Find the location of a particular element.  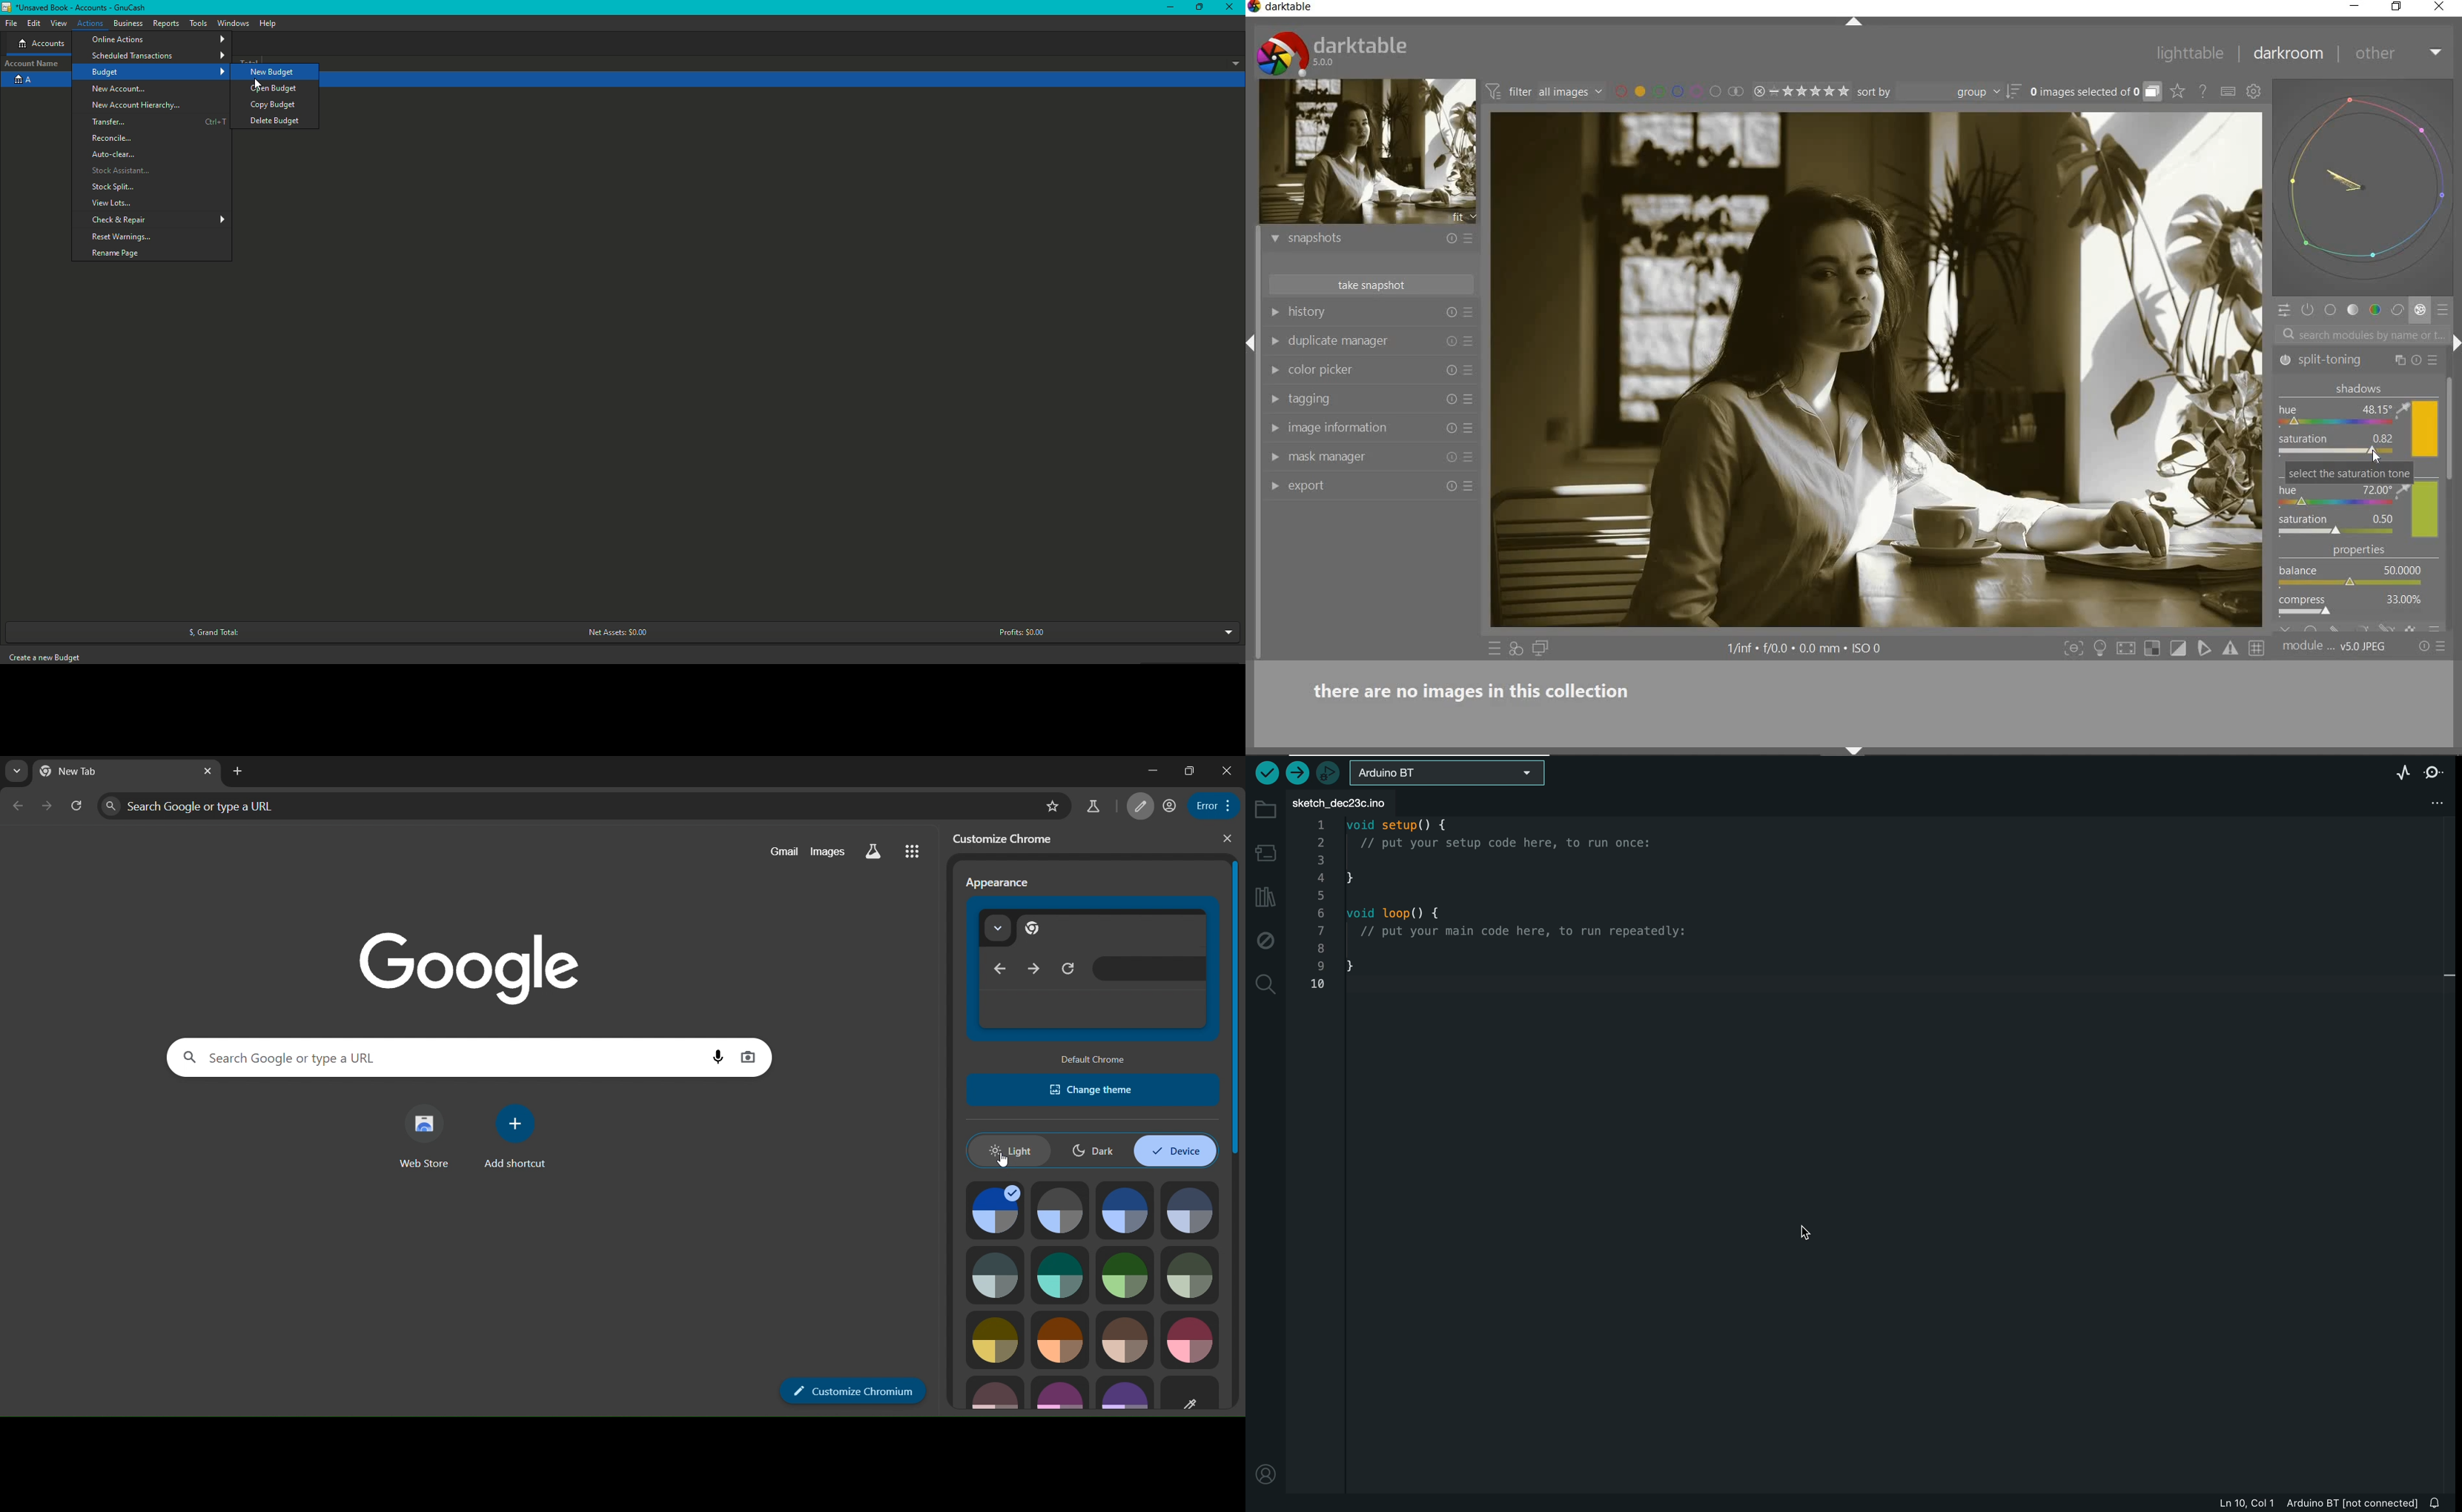

debug is located at coordinates (1264, 942).